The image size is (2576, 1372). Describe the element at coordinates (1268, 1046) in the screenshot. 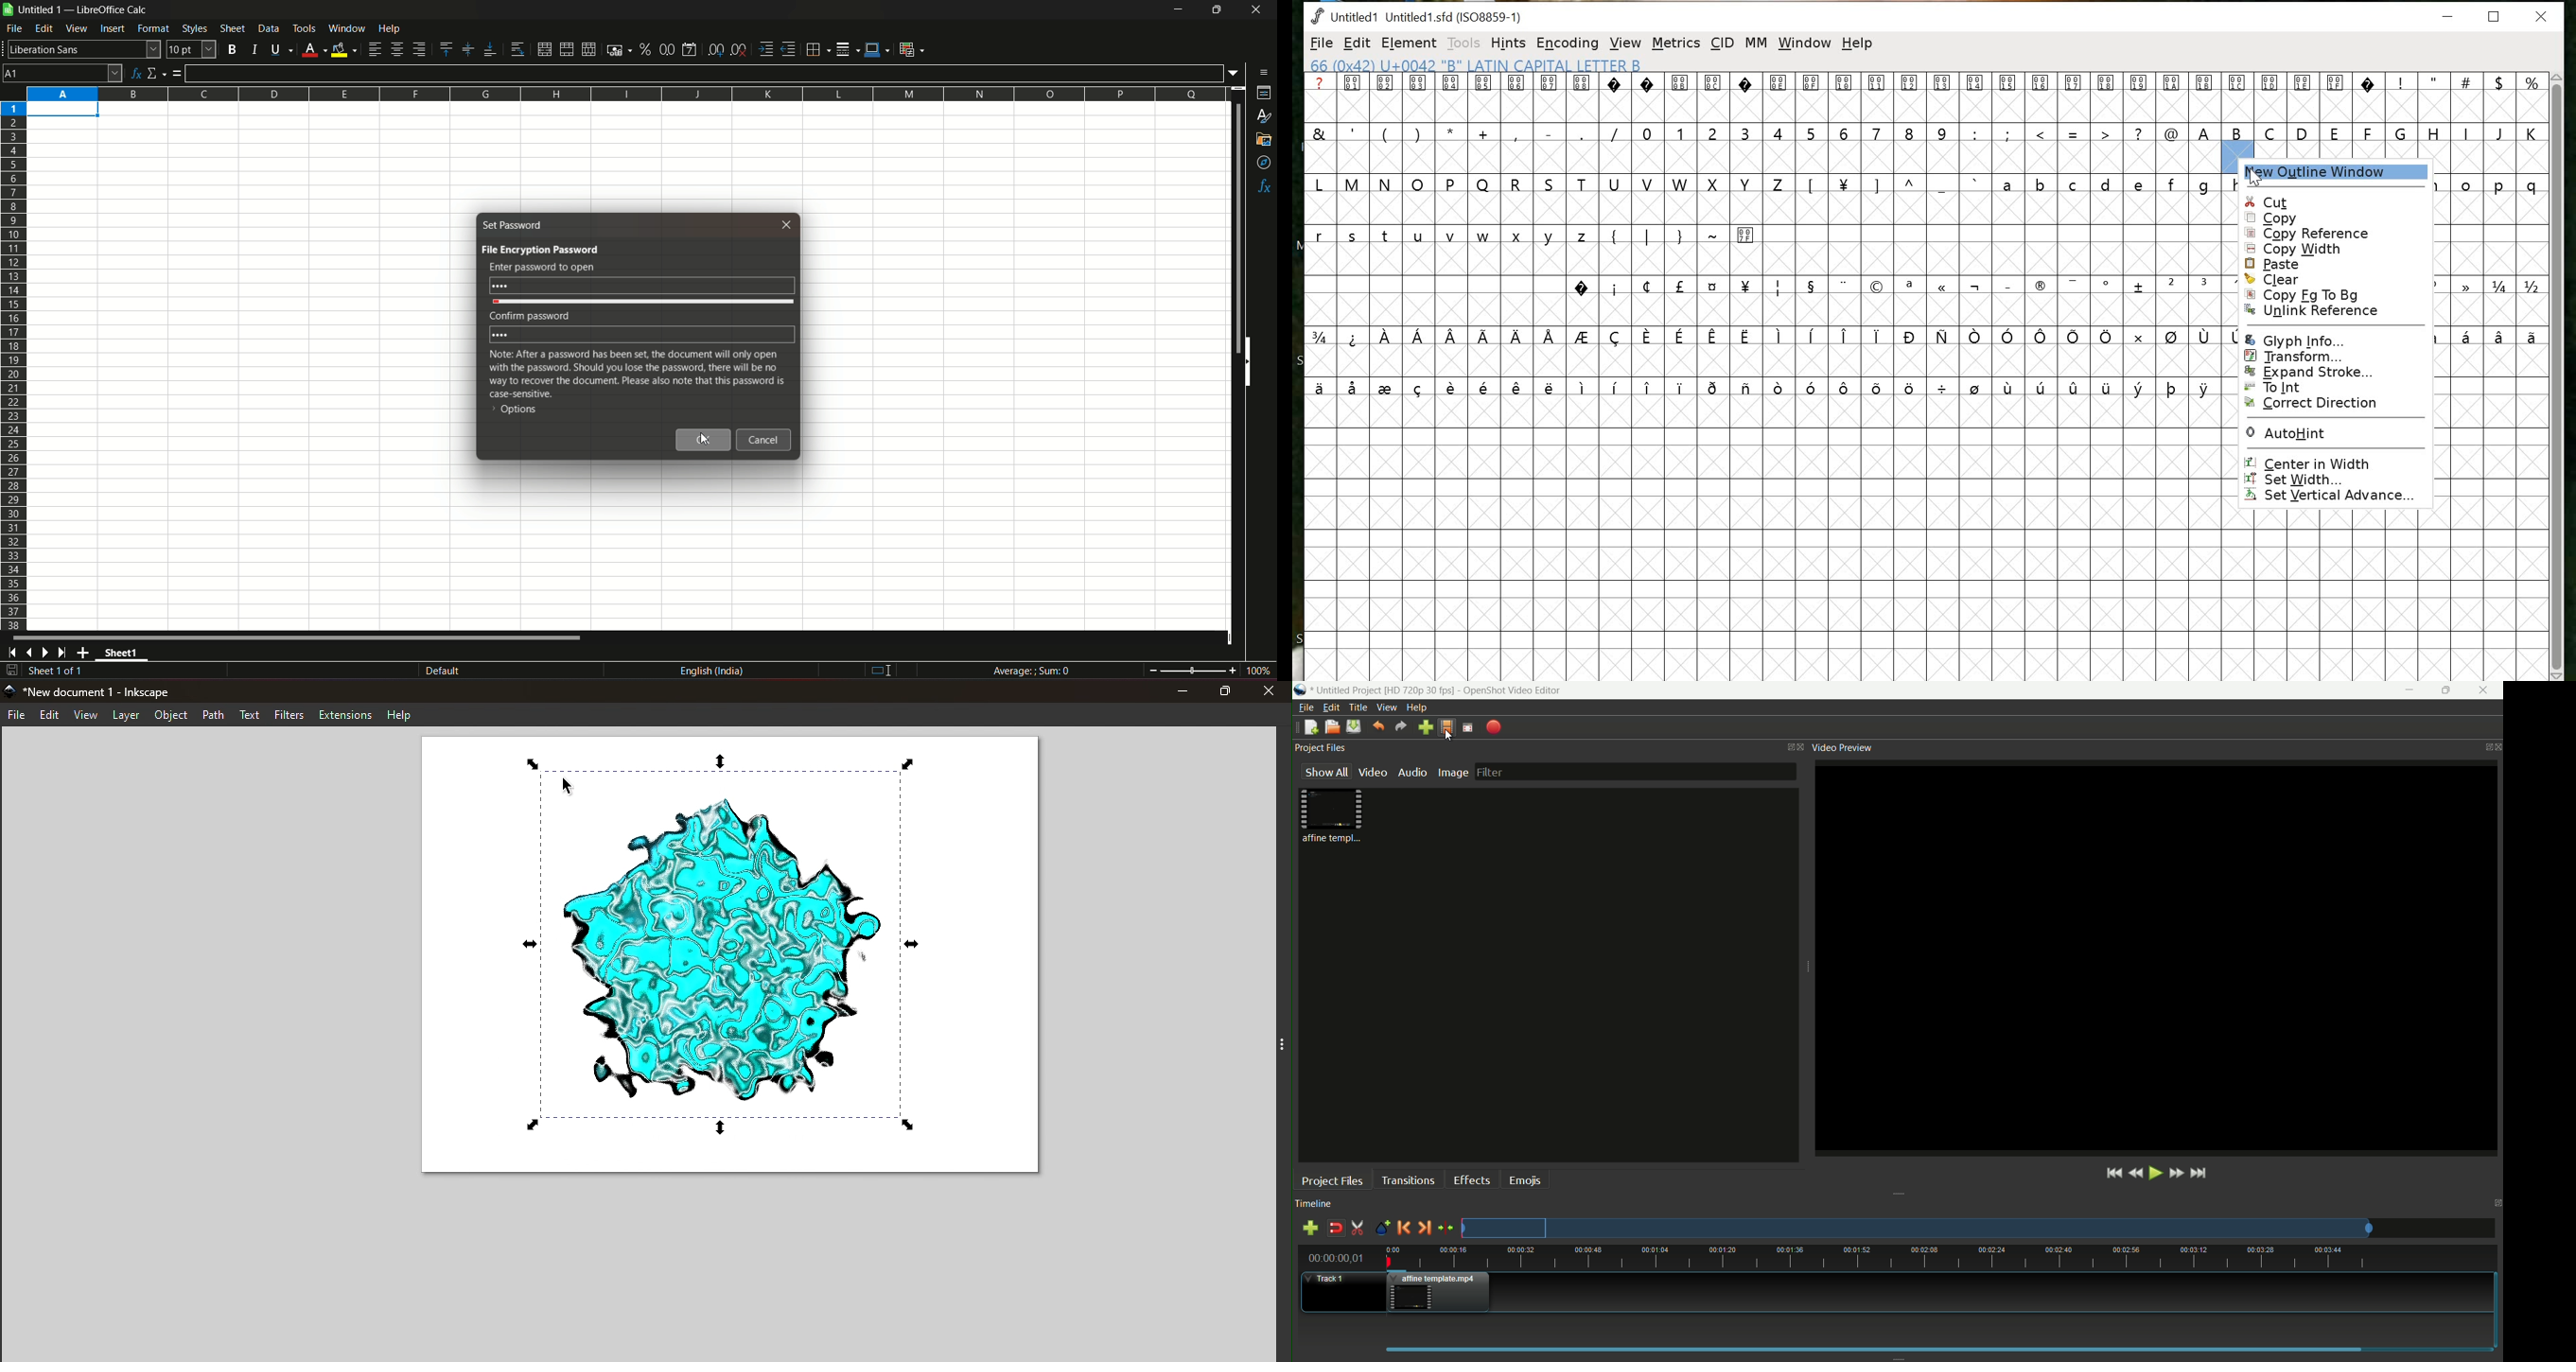

I see `Toggle command panel` at that location.